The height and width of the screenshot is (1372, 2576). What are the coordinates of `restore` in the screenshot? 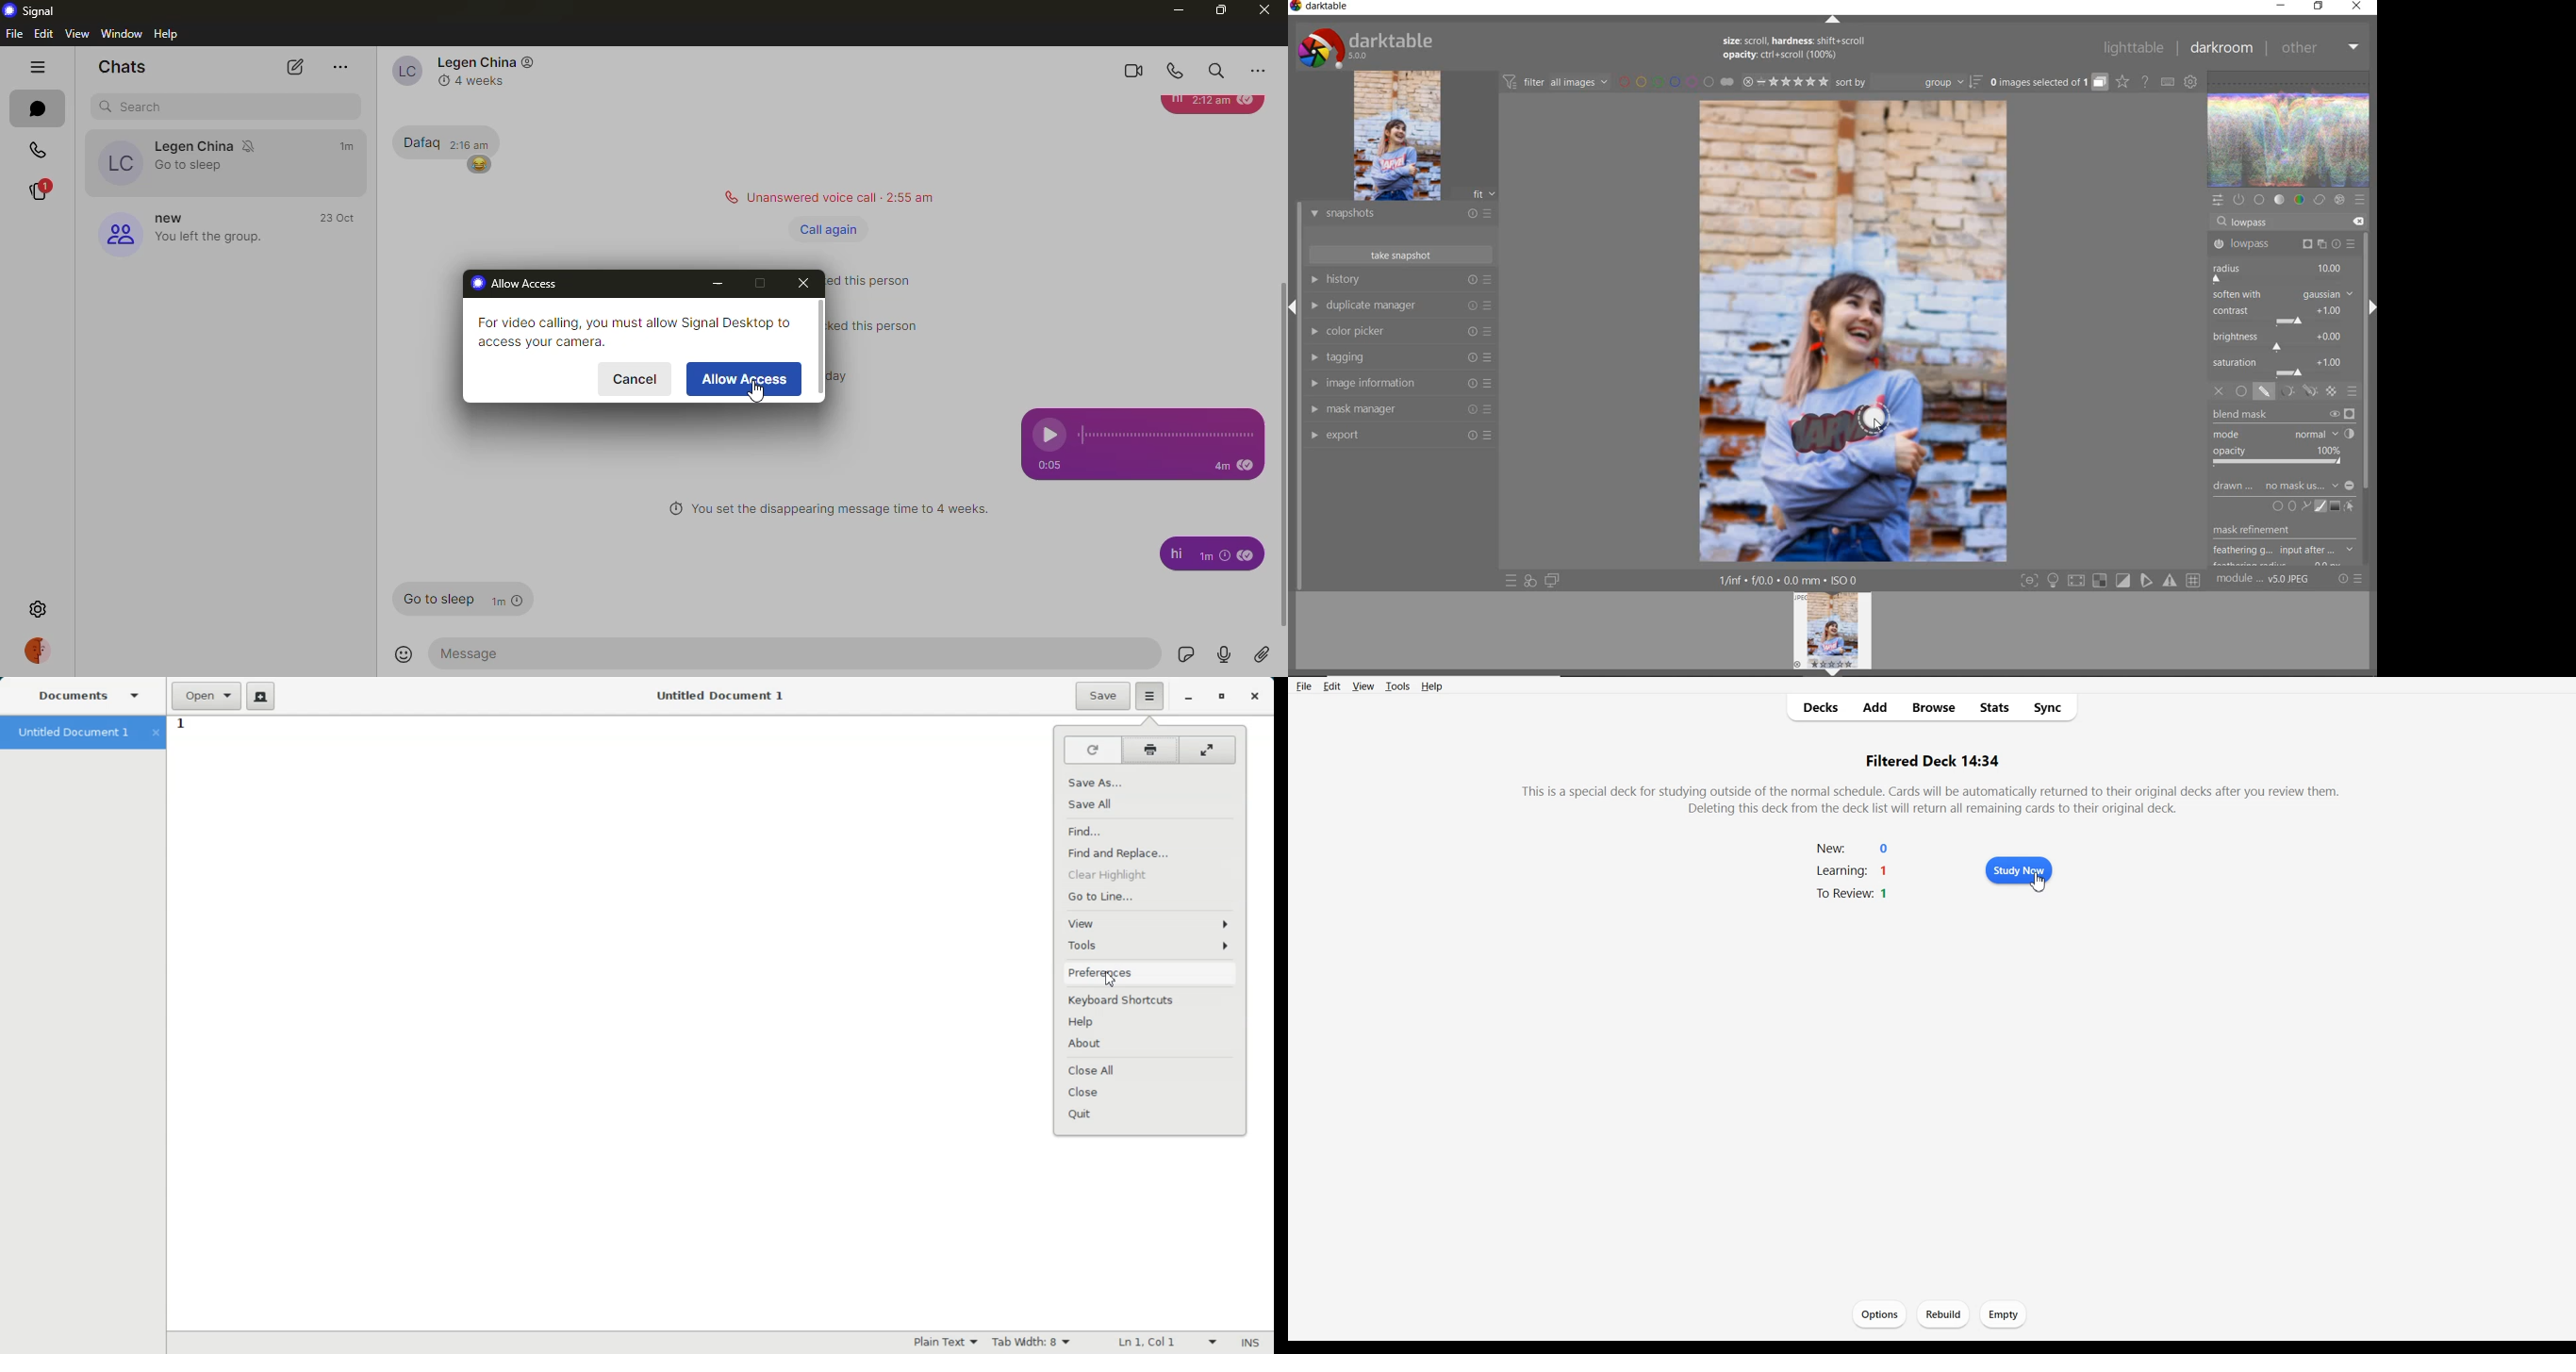 It's located at (2319, 7).